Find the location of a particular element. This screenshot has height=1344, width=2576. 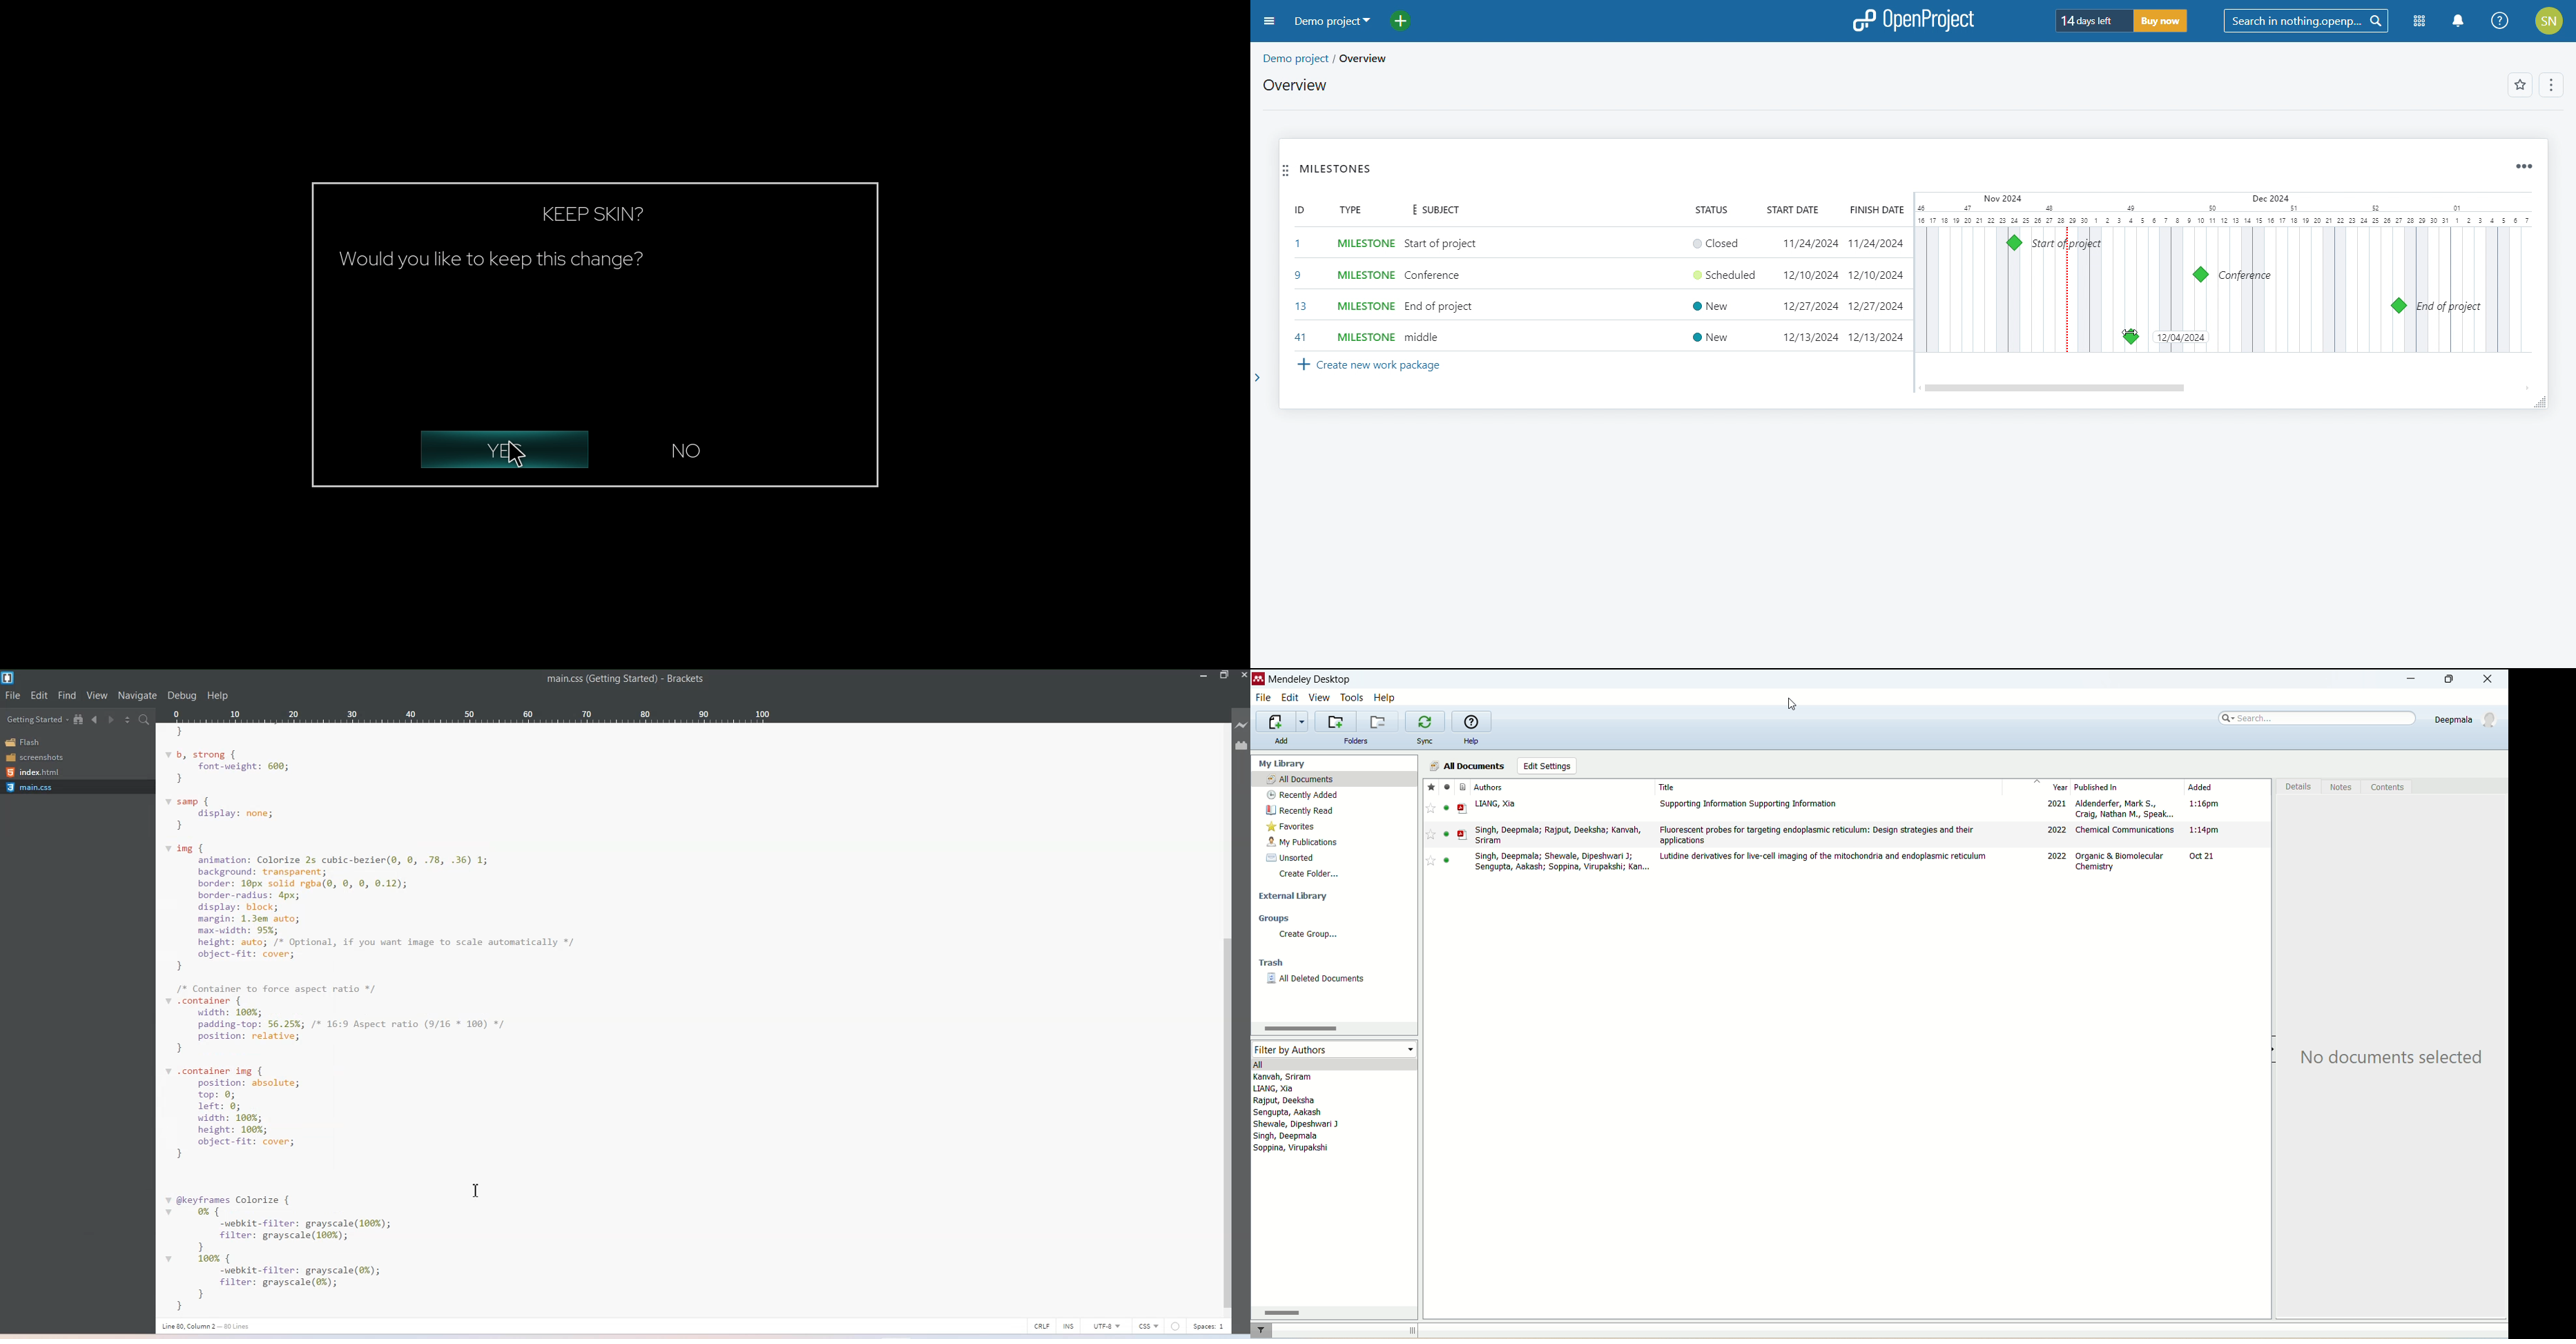

cursor is located at coordinates (2130, 333).